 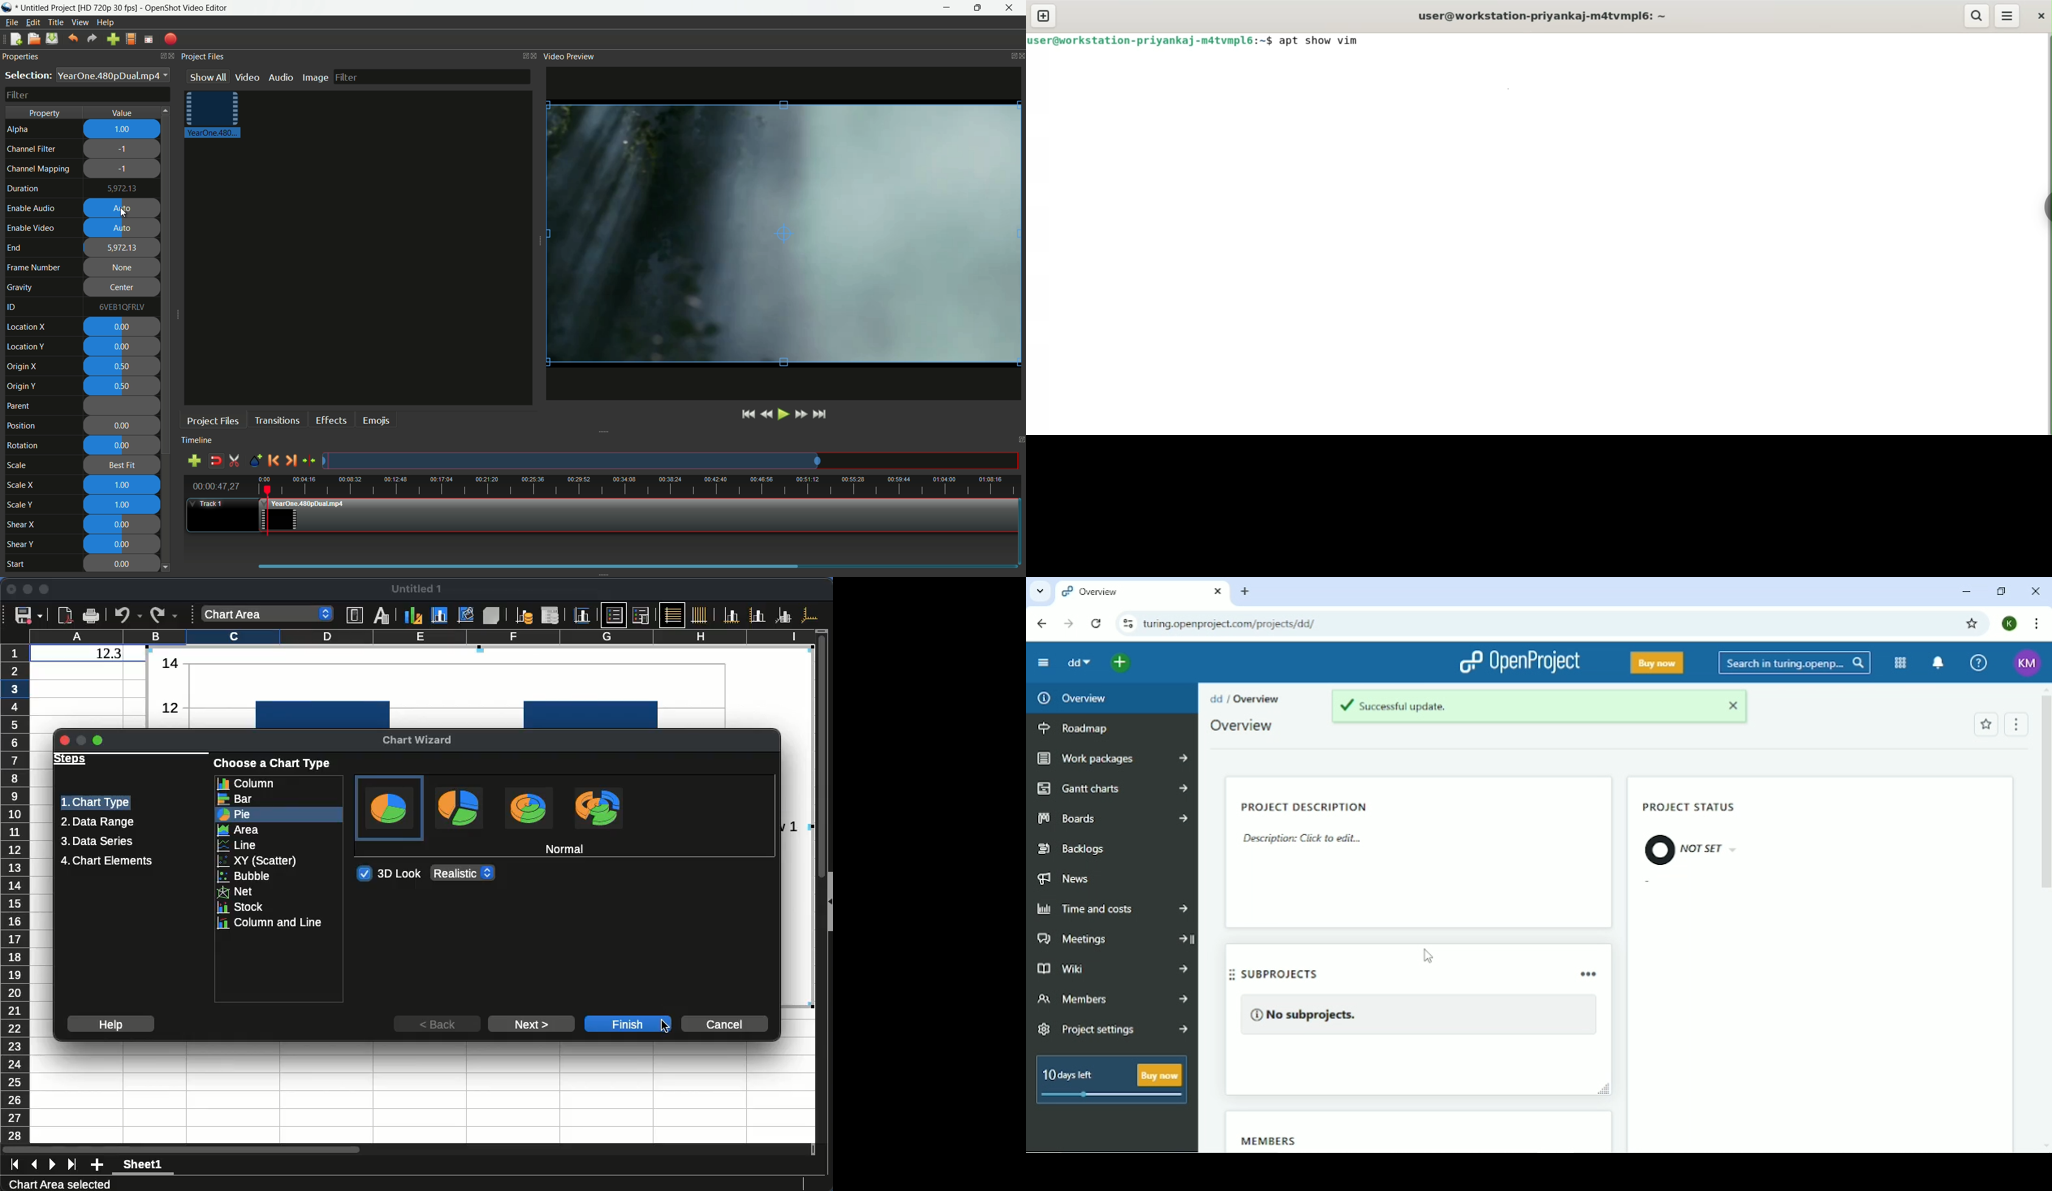 I want to click on column and line, so click(x=279, y=924).